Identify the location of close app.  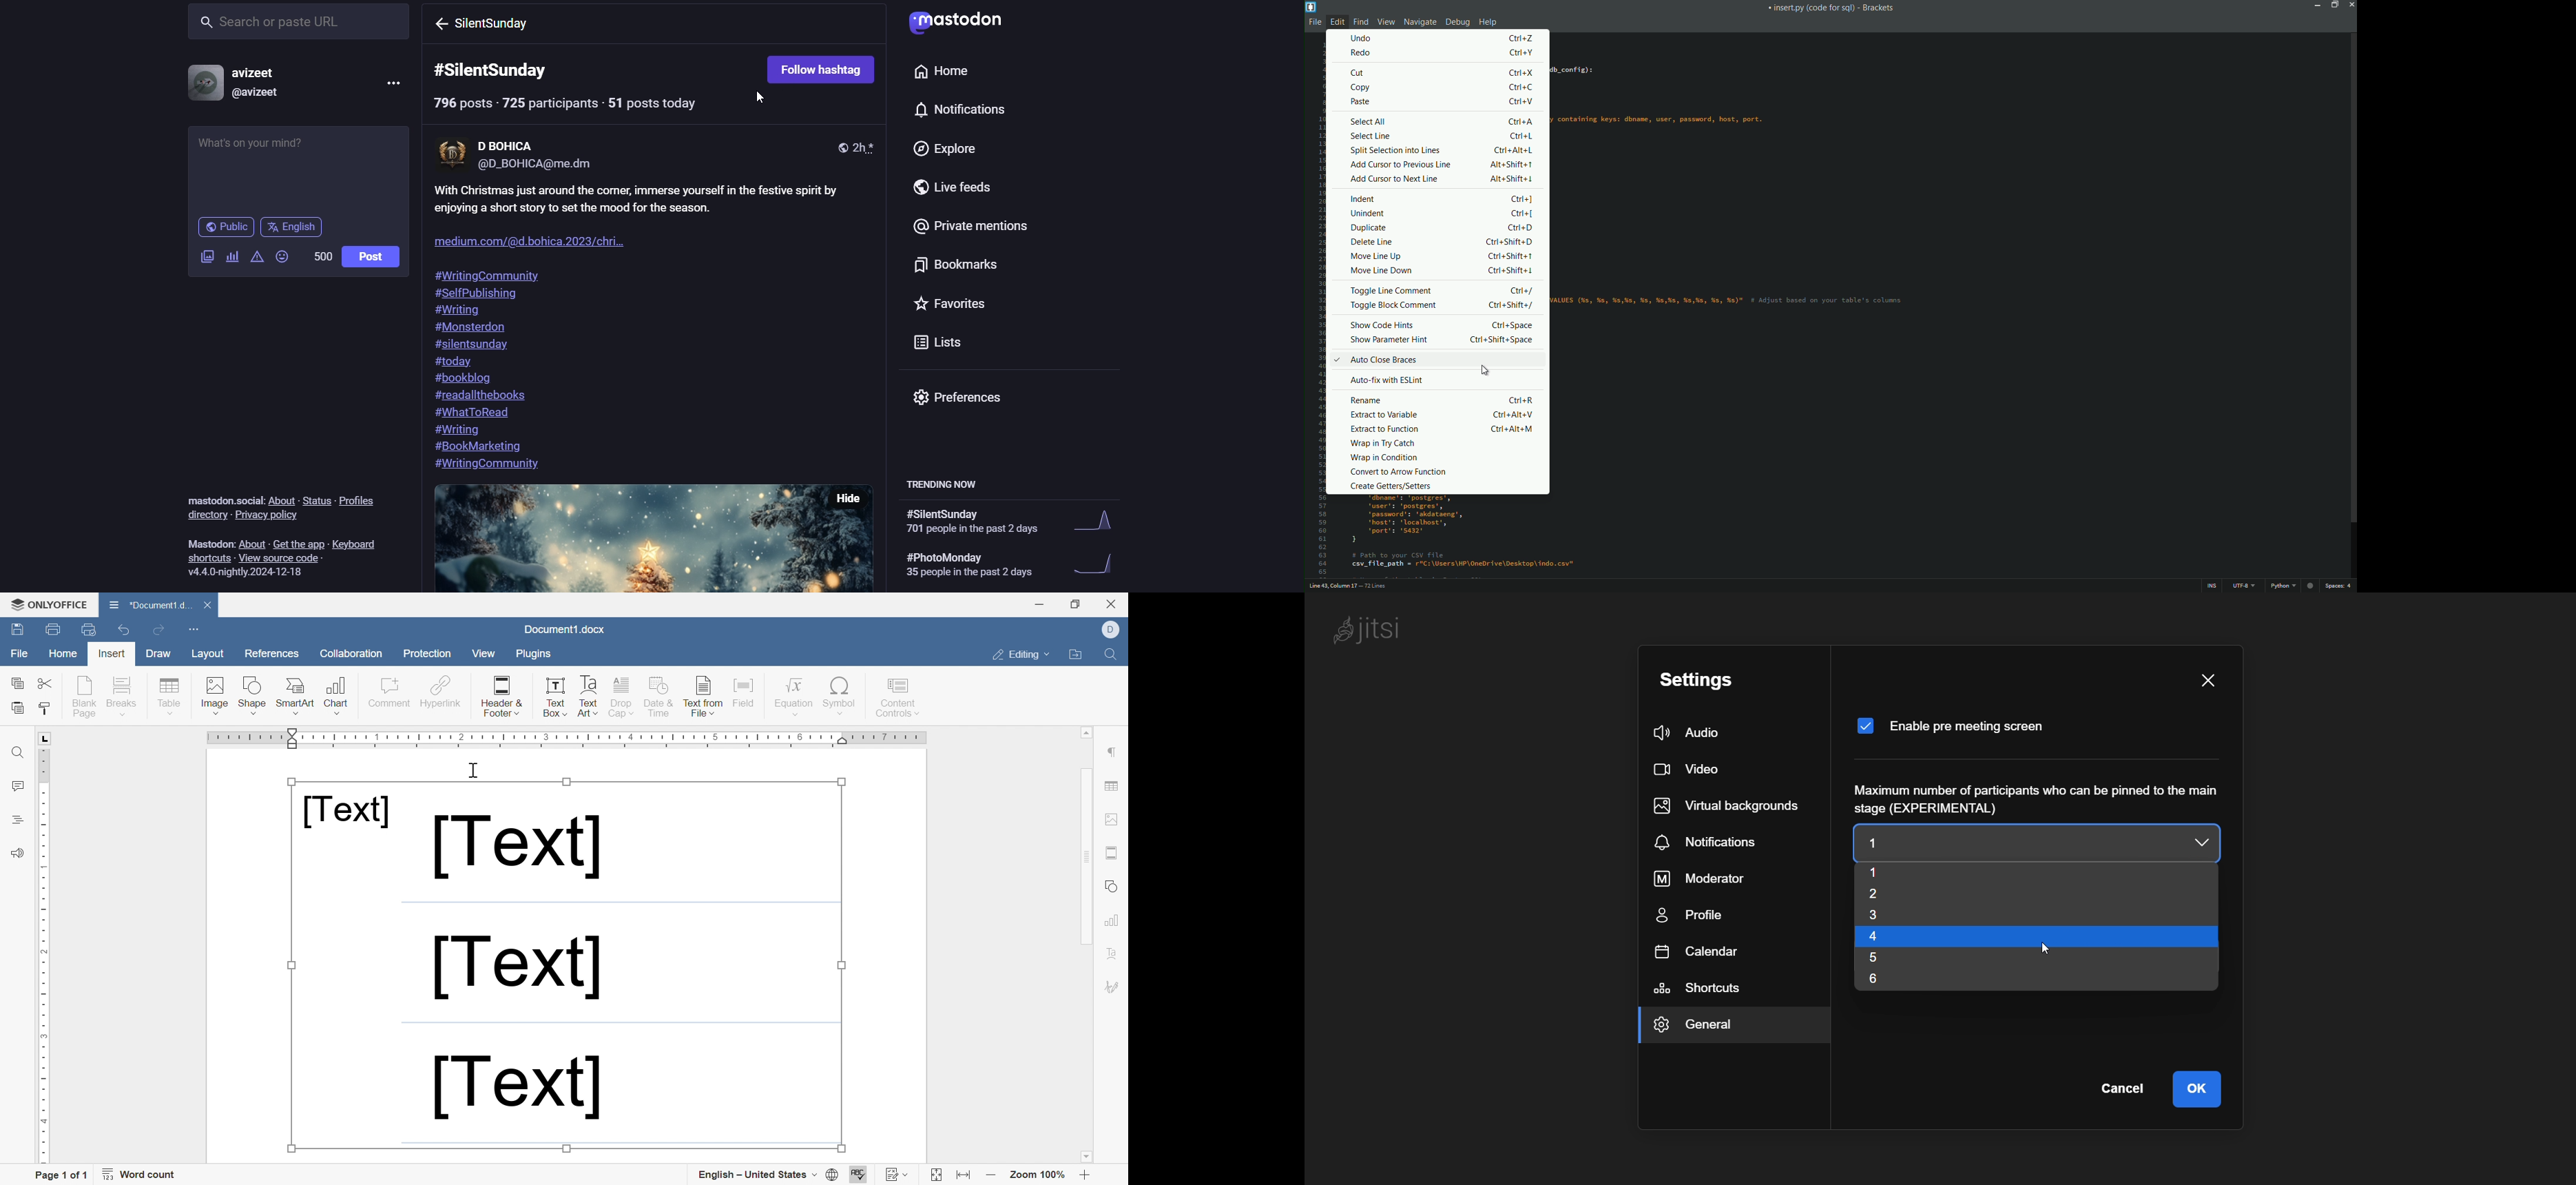
(2351, 4).